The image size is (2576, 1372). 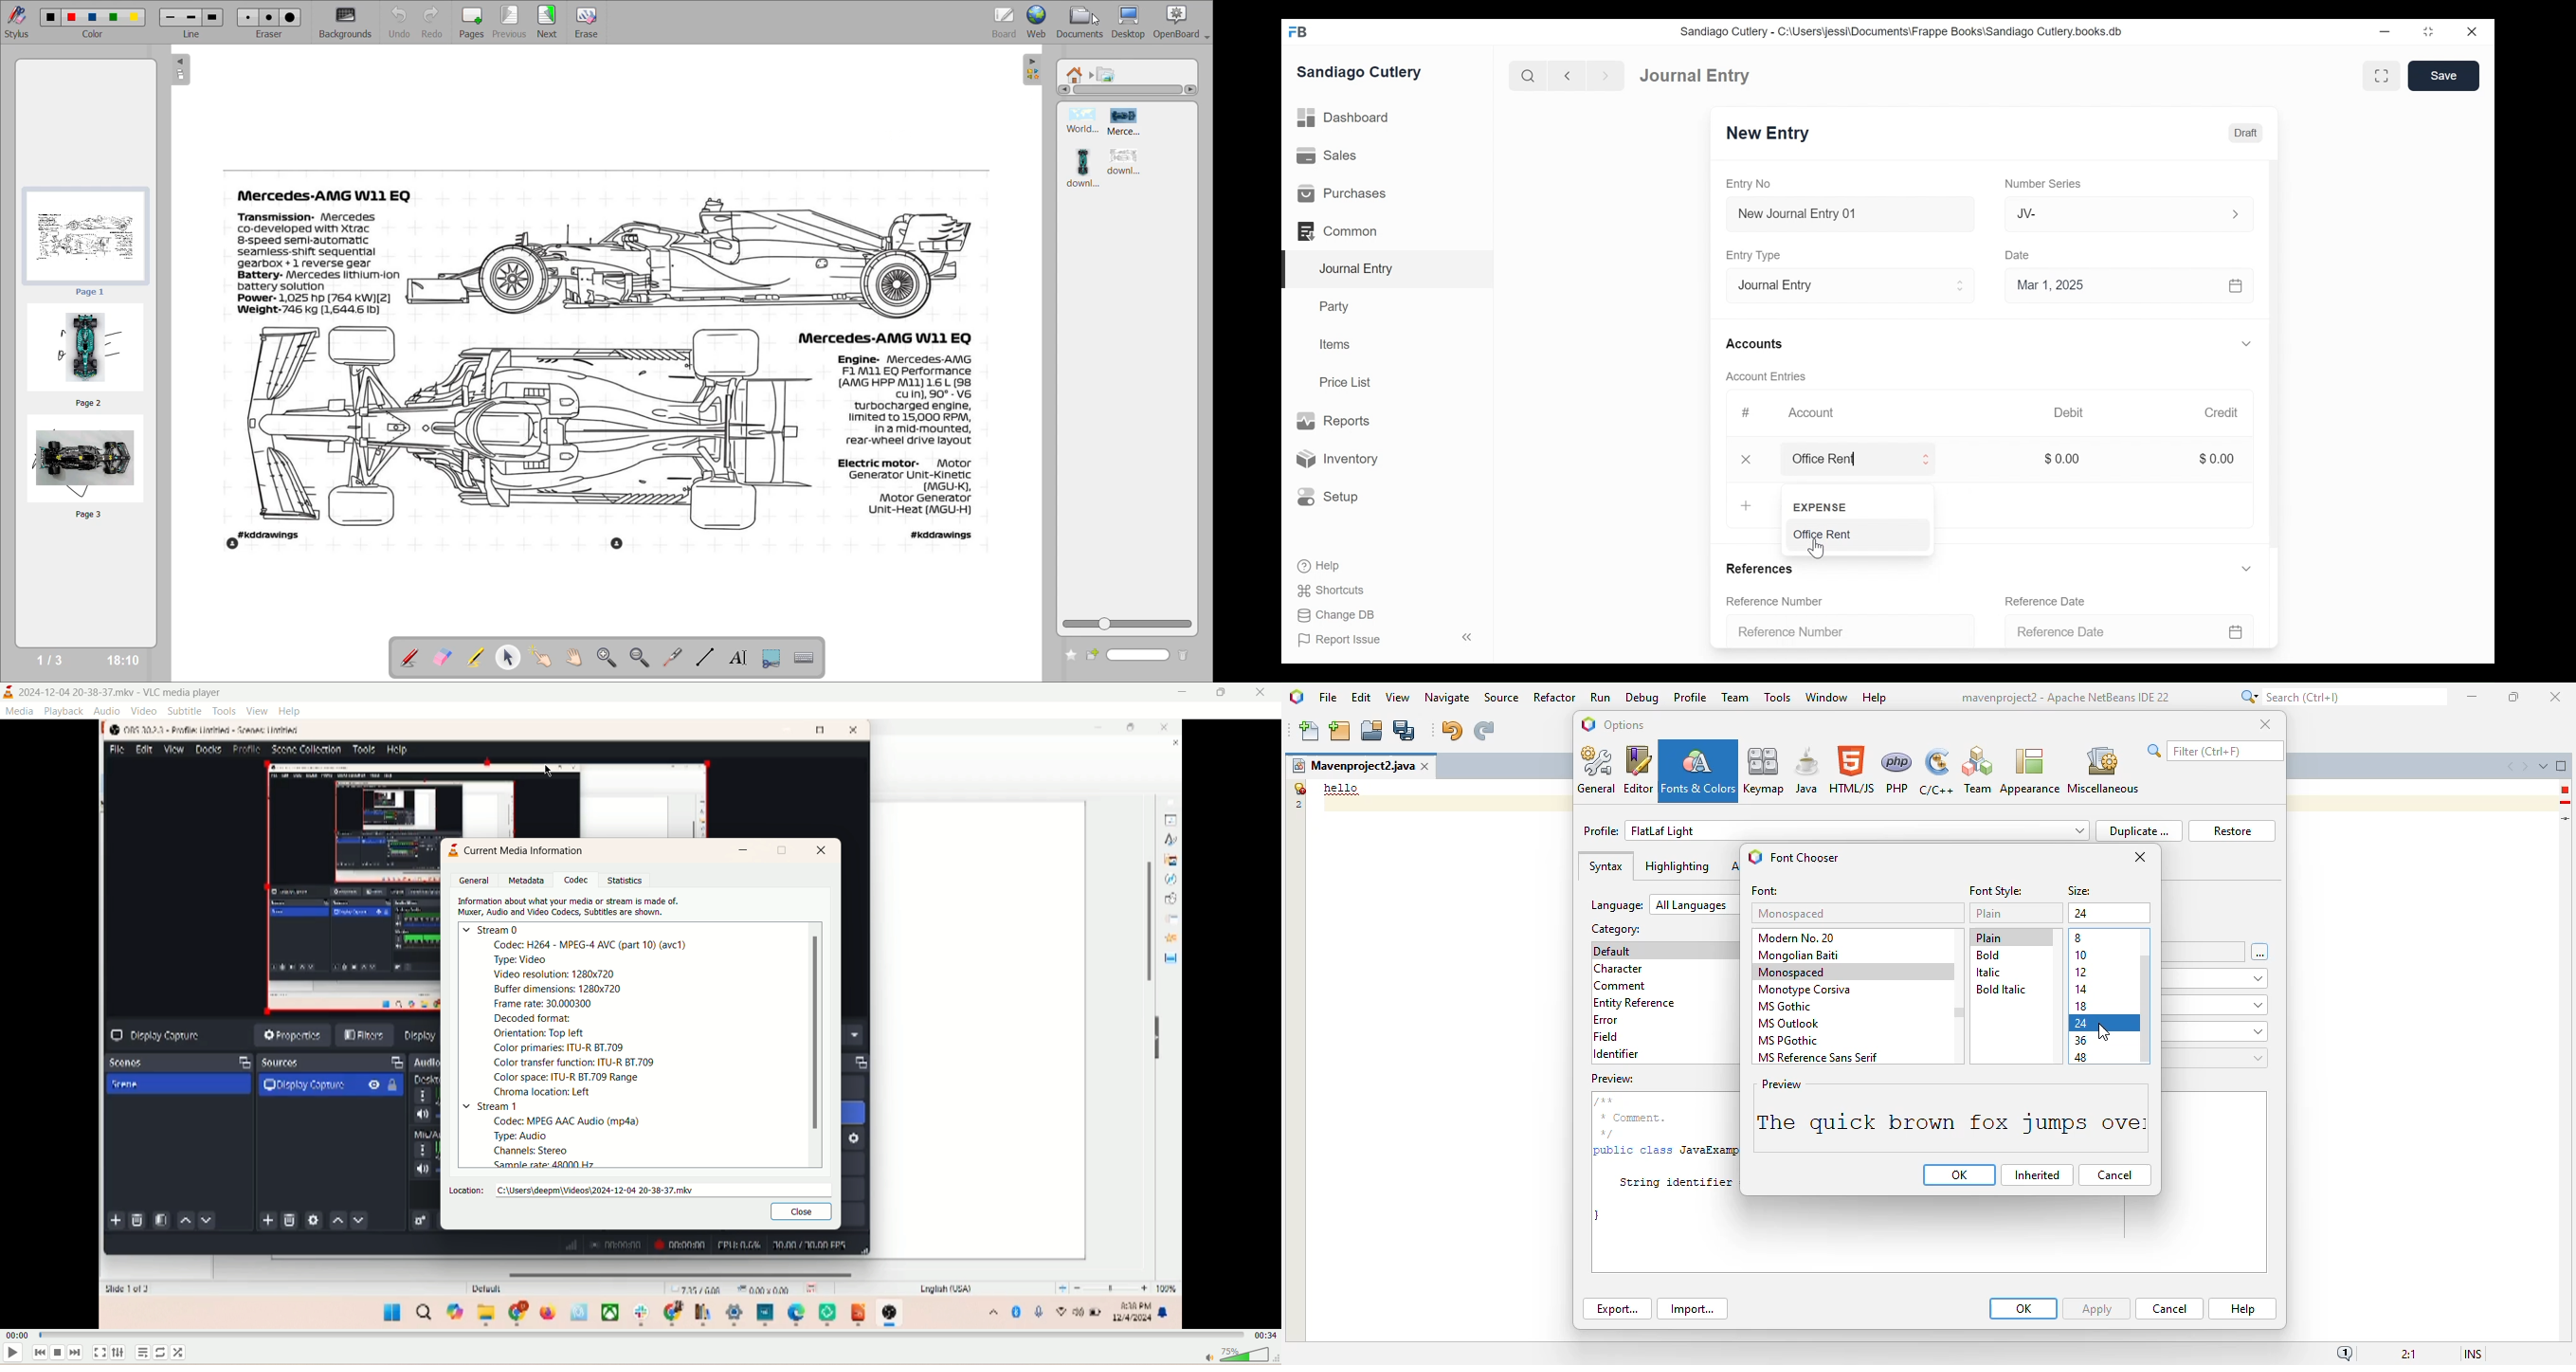 What do you see at coordinates (1297, 32) in the screenshot?
I see `FrappeBooks logo` at bounding box center [1297, 32].